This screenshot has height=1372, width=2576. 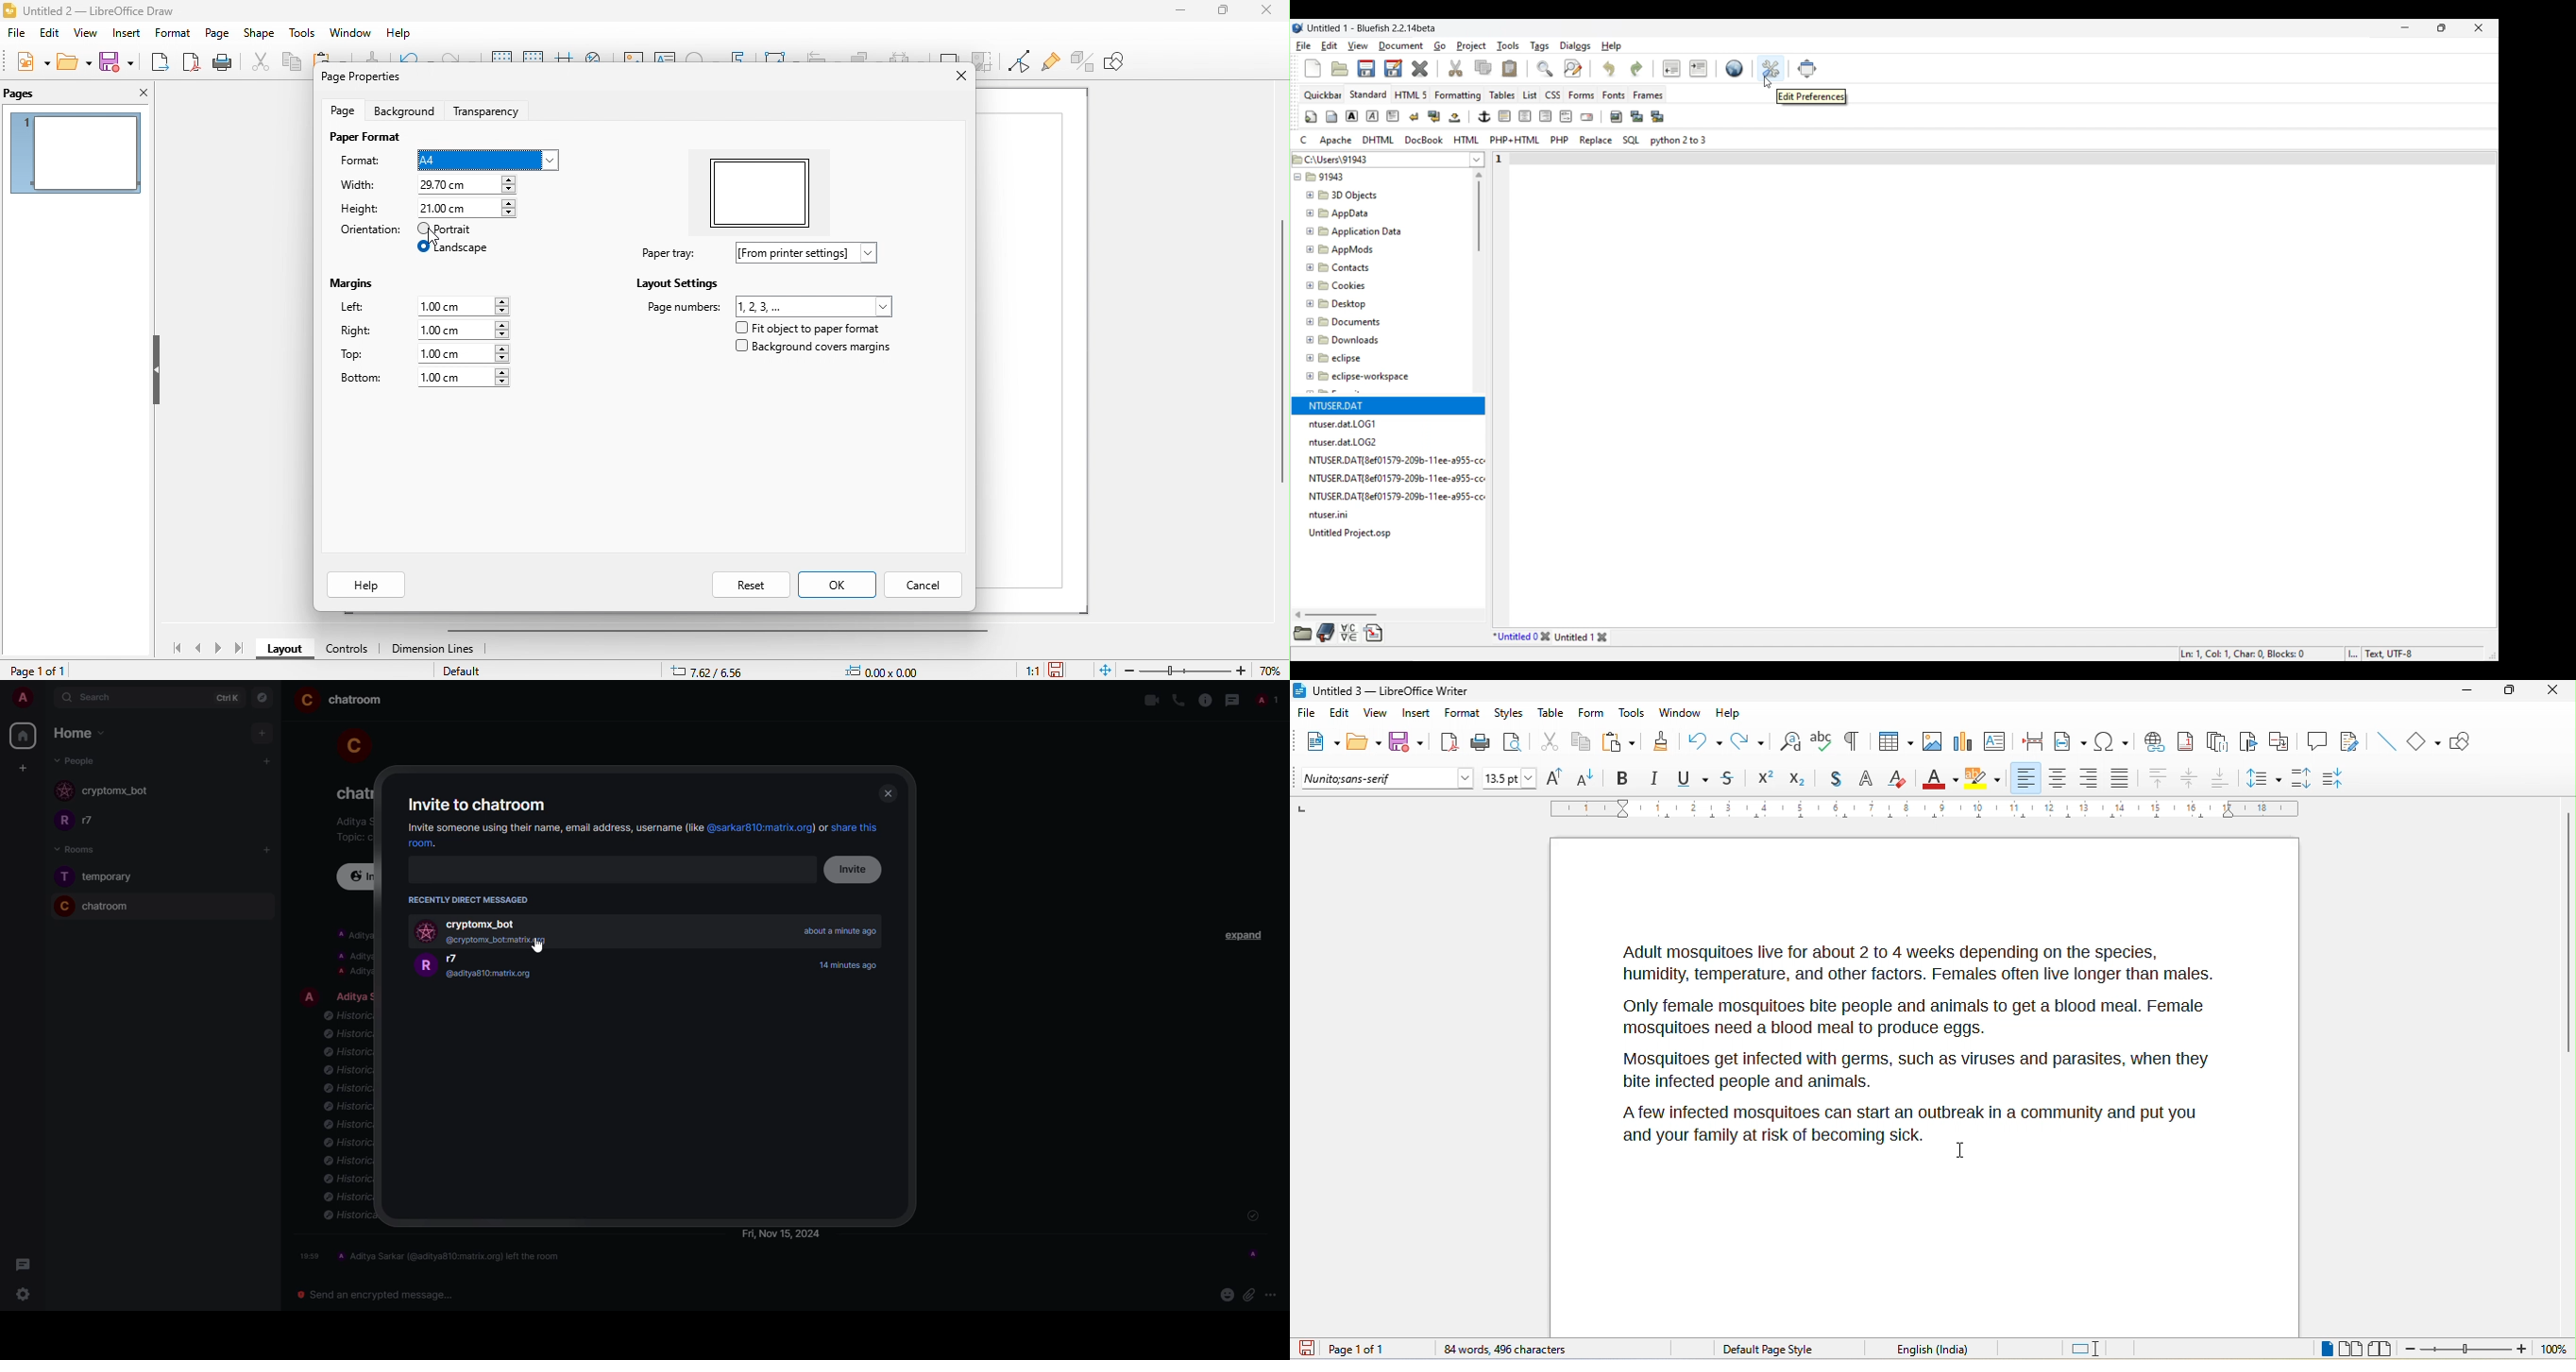 What do you see at coordinates (467, 672) in the screenshot?
I see `default` at bounding box center [467, 672].